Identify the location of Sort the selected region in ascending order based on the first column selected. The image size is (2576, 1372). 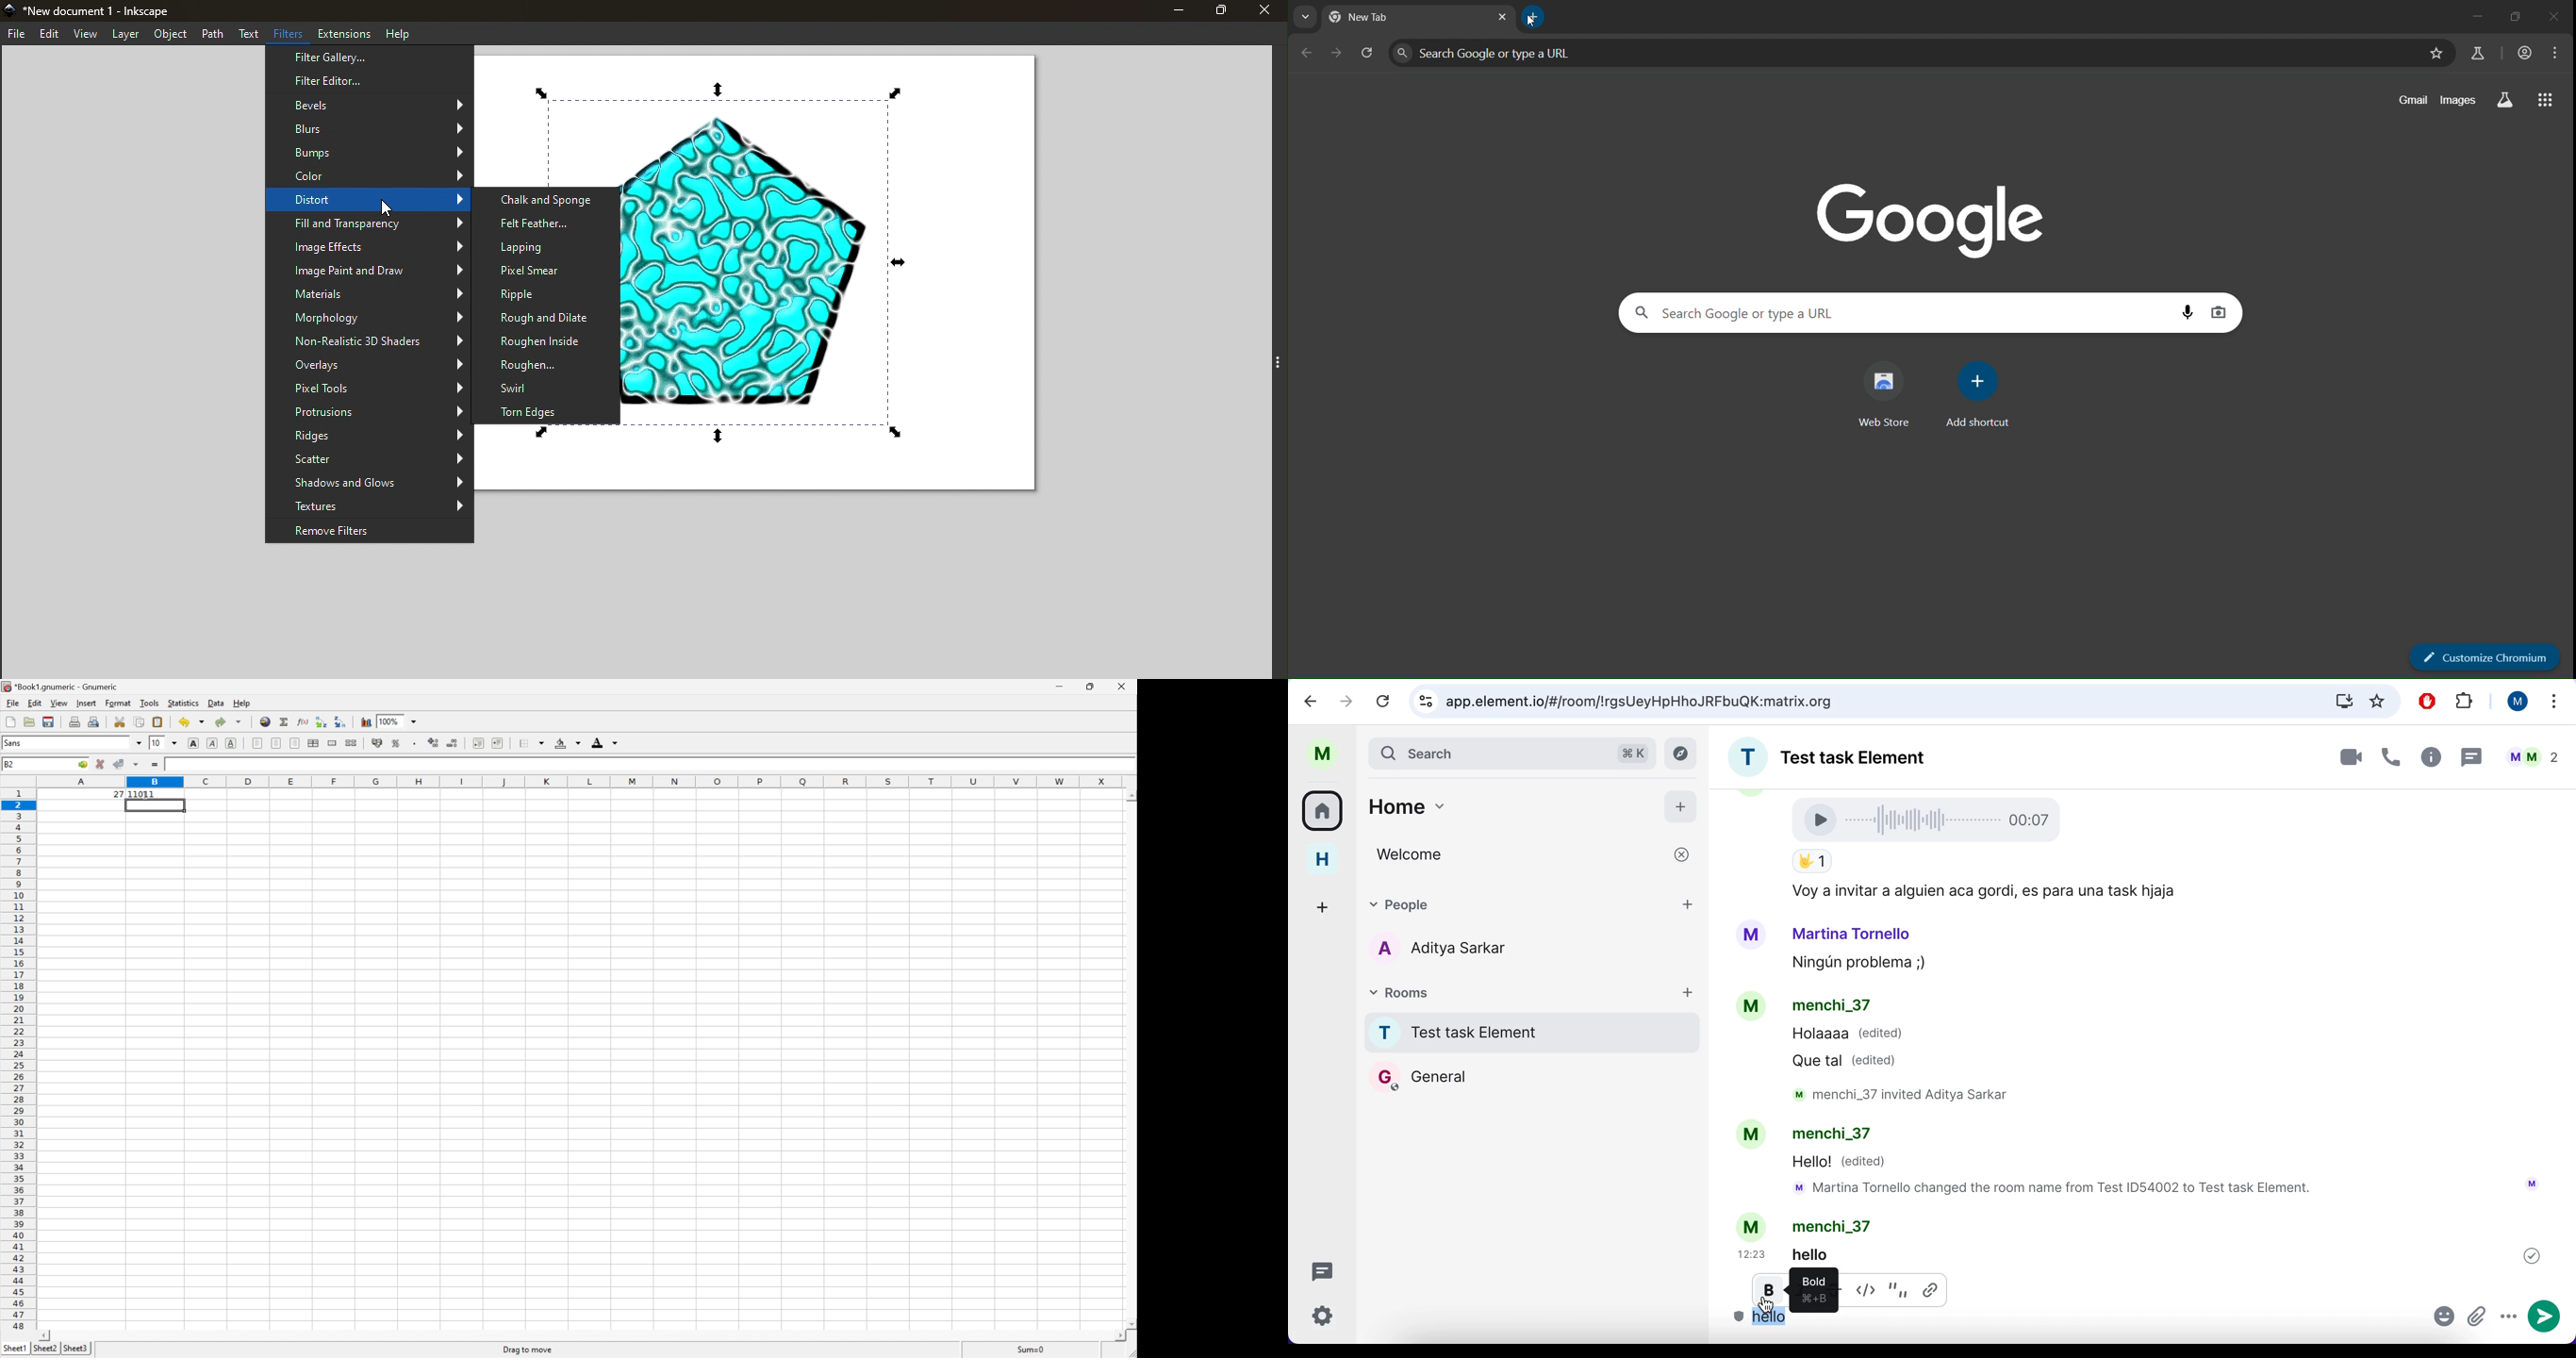
(321, 721).